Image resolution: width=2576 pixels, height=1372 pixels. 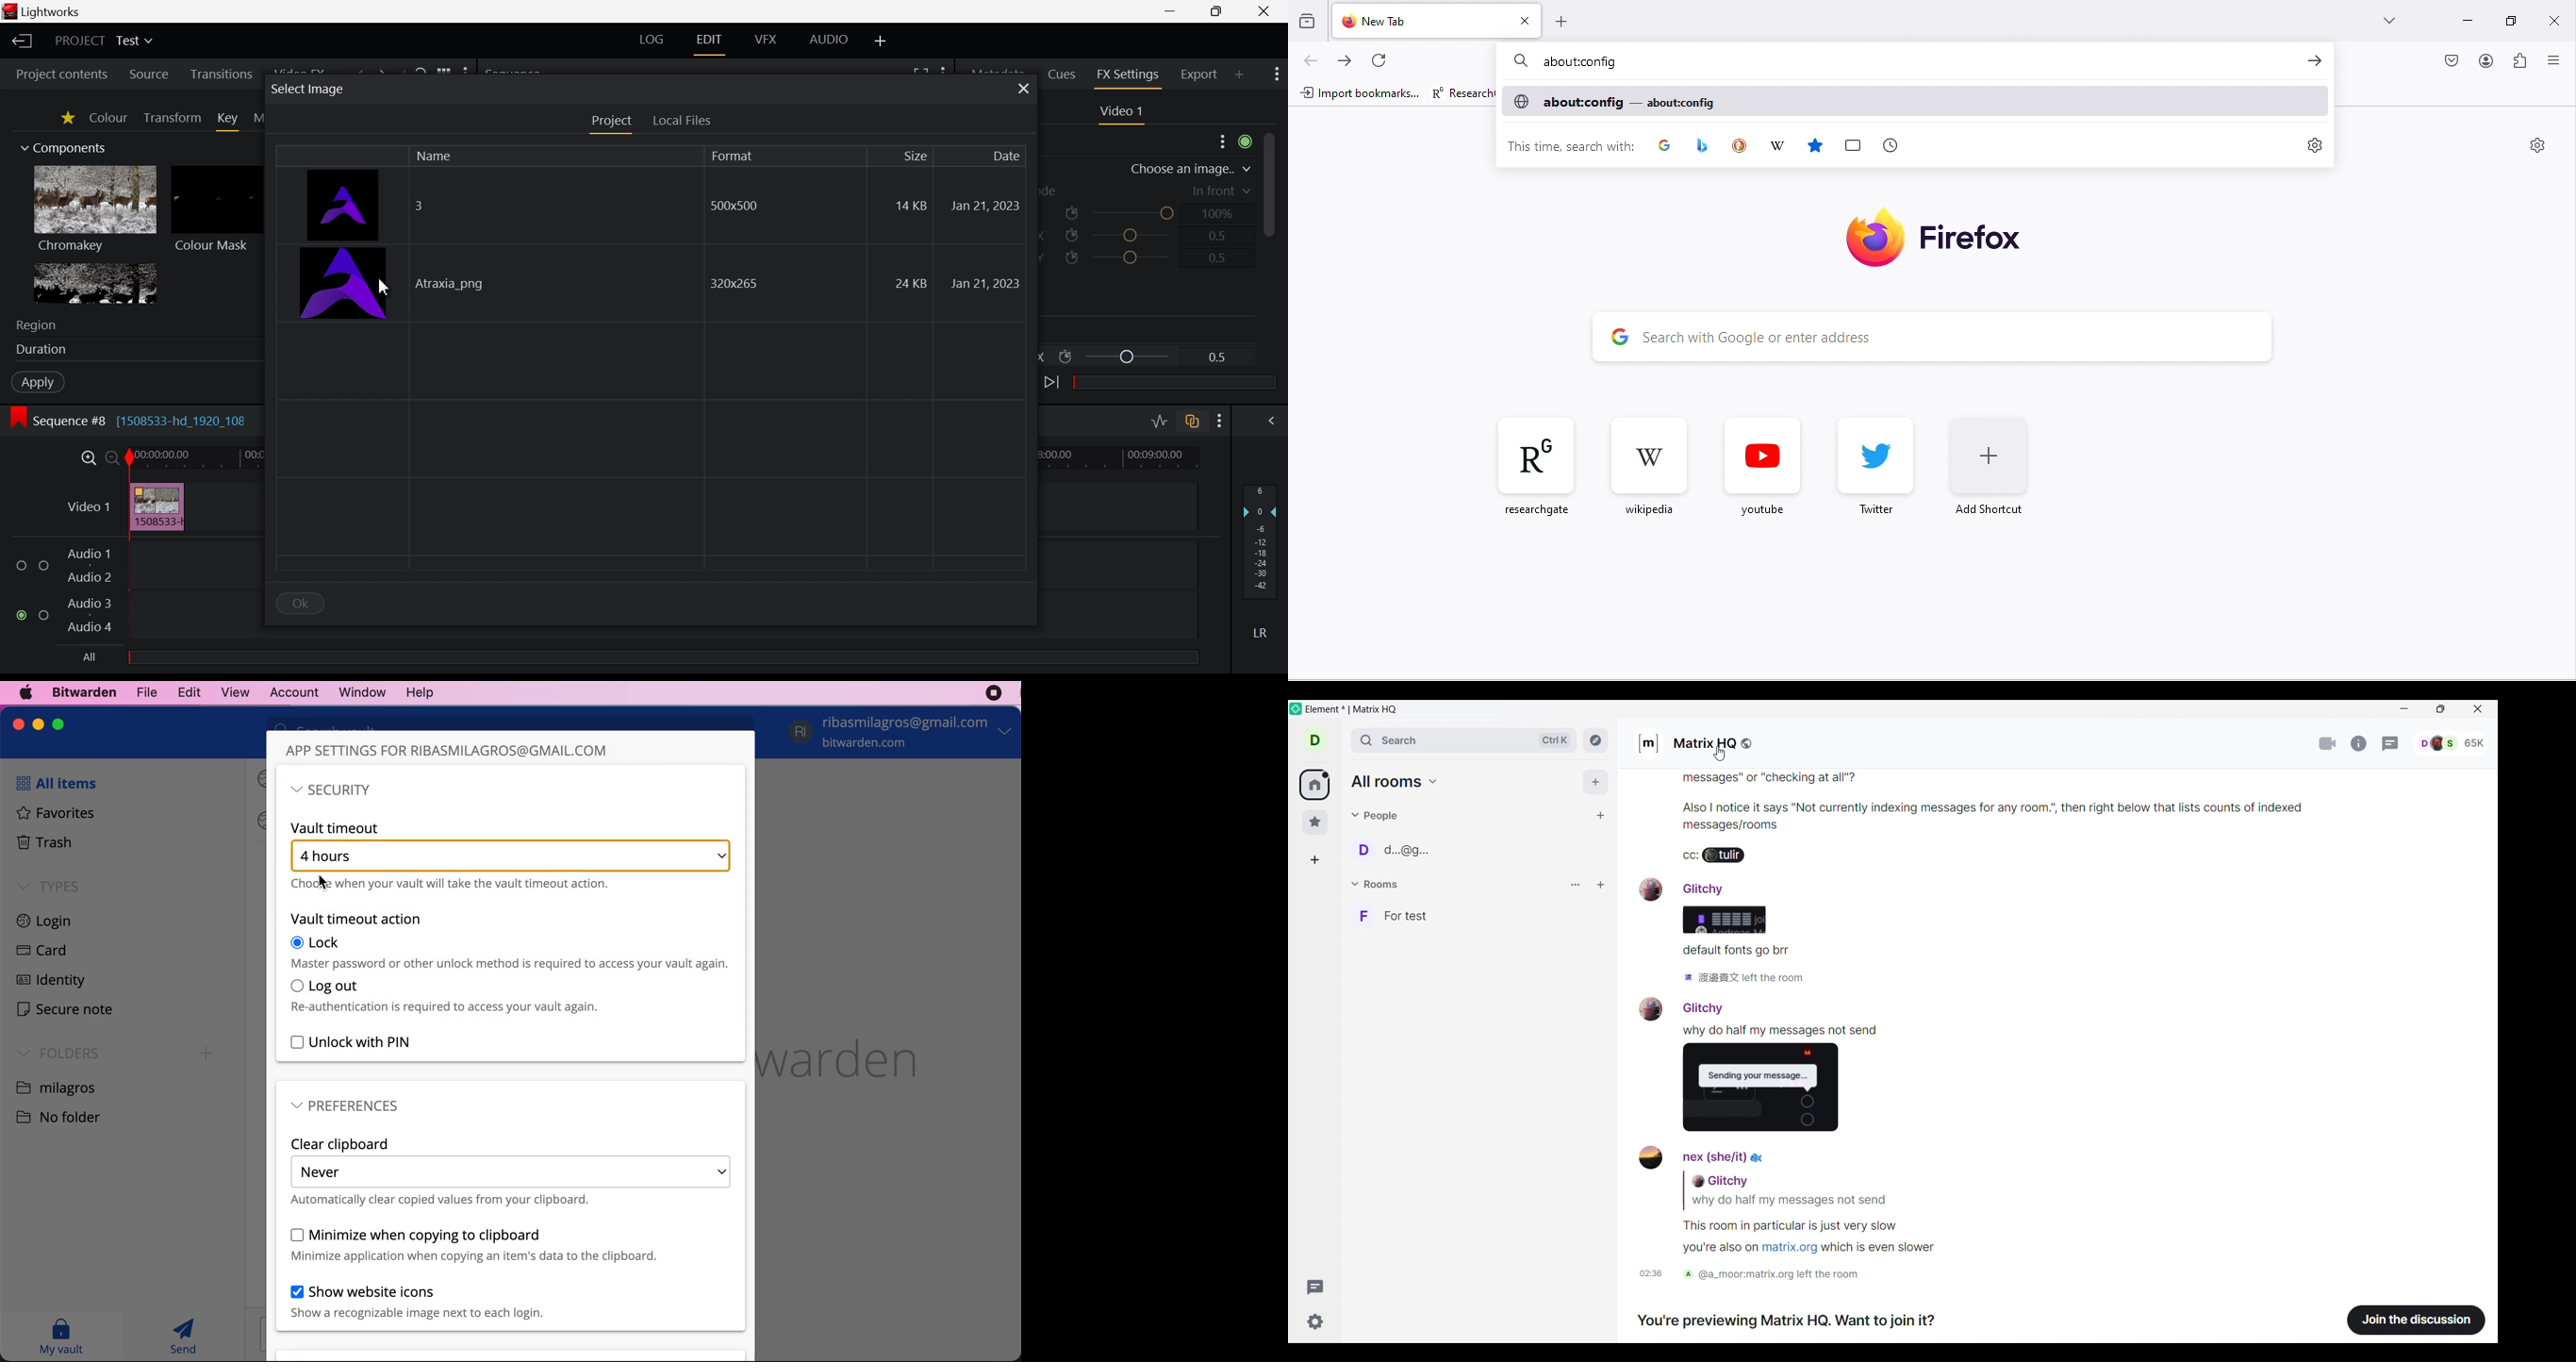 What do you see at coordinates (48, 982) in the screenshot?
I see `identity` at bounding box center [48, 982].